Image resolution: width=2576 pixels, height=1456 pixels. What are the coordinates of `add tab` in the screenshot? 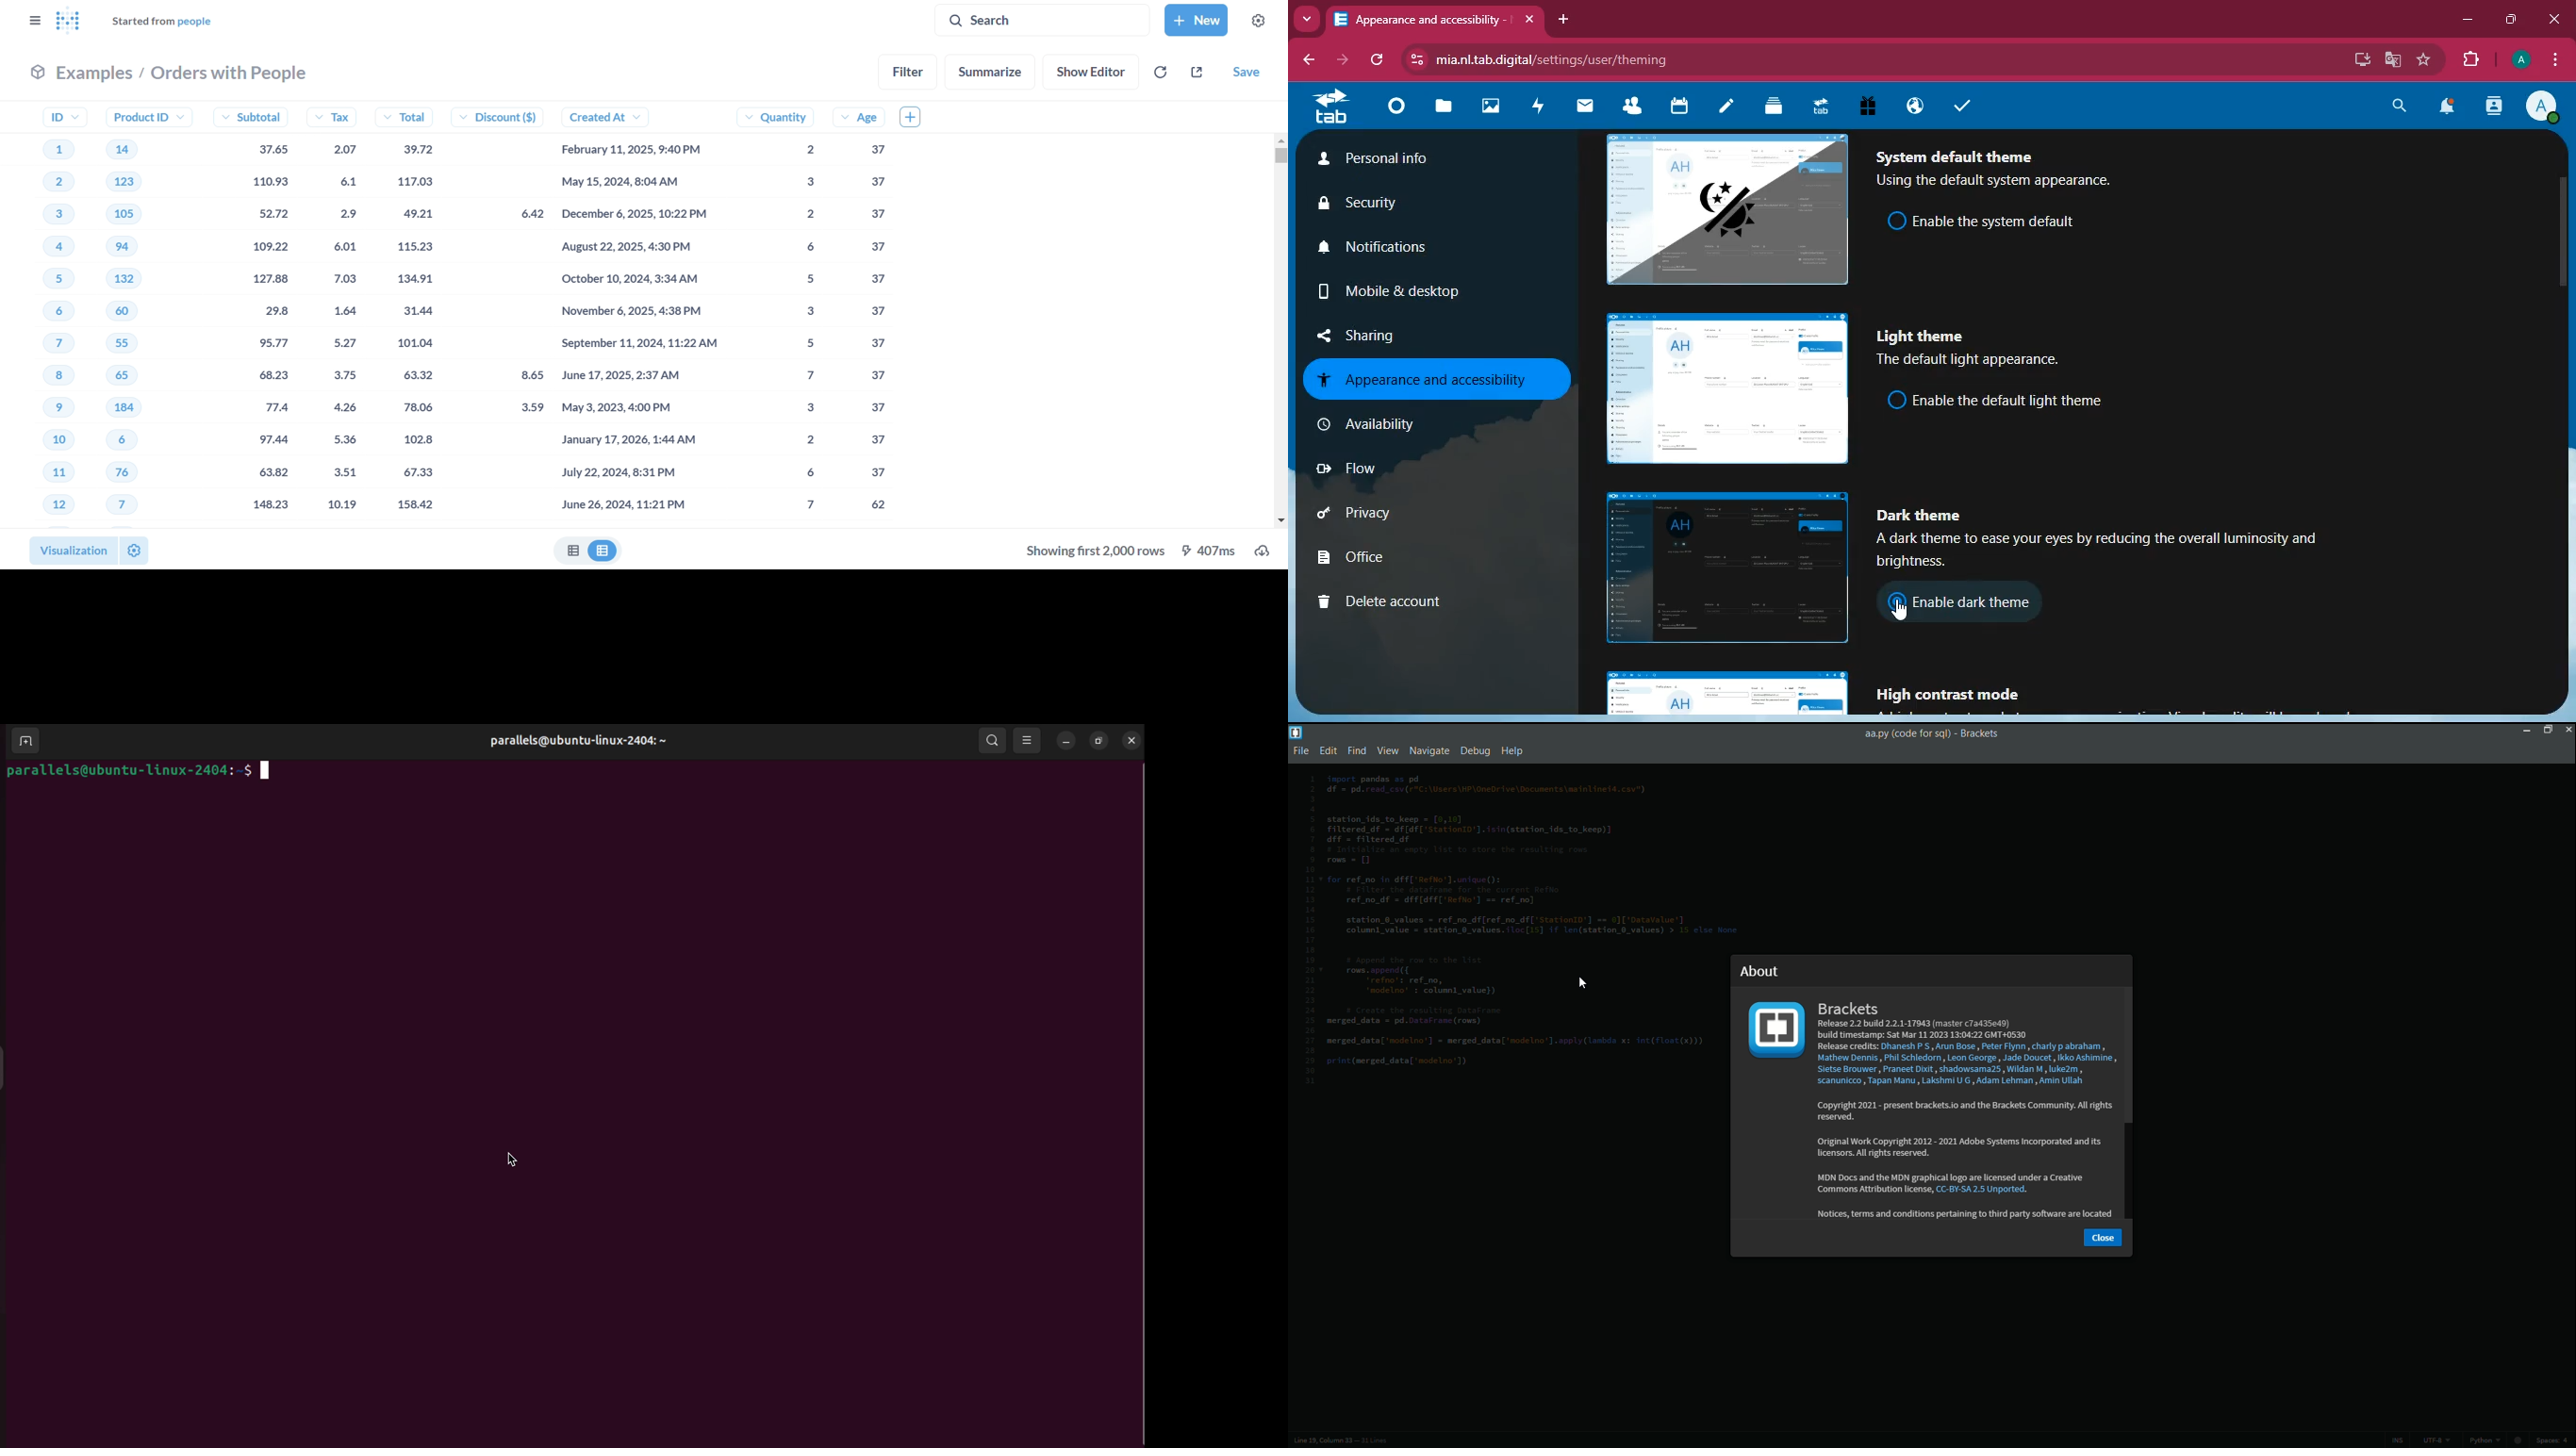 It's located at (1565, 20).